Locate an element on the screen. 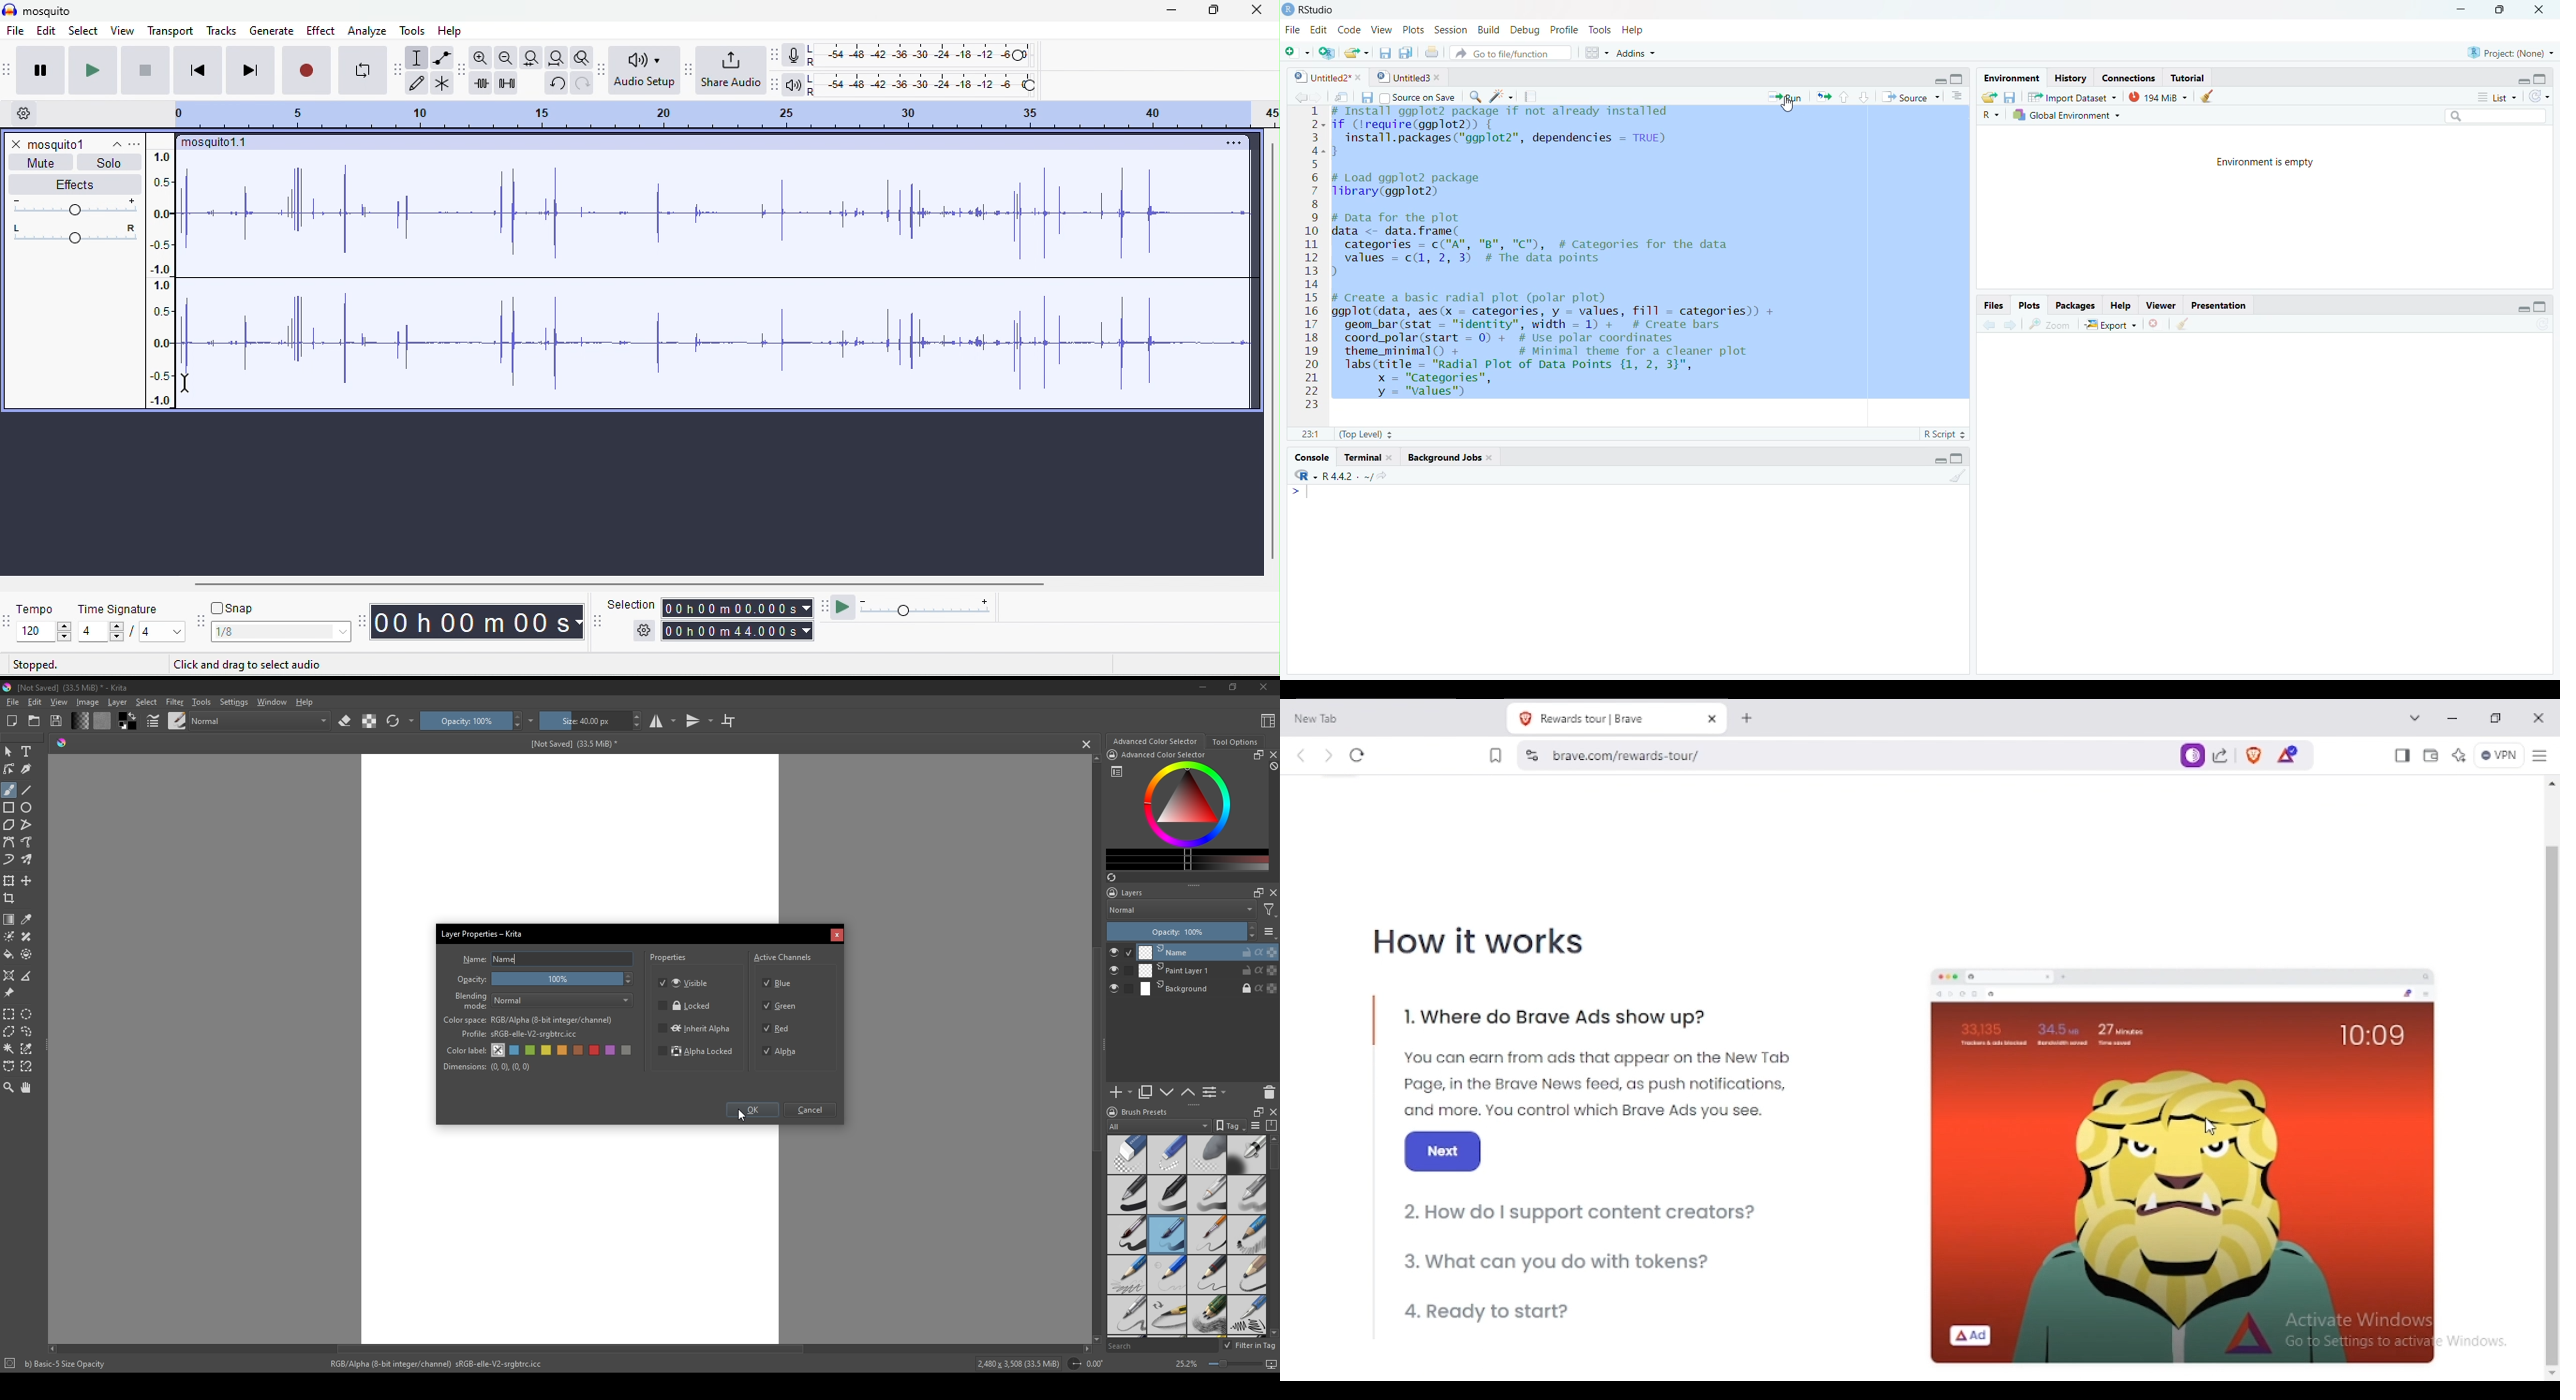  snap is located at coordinates (243, 607).